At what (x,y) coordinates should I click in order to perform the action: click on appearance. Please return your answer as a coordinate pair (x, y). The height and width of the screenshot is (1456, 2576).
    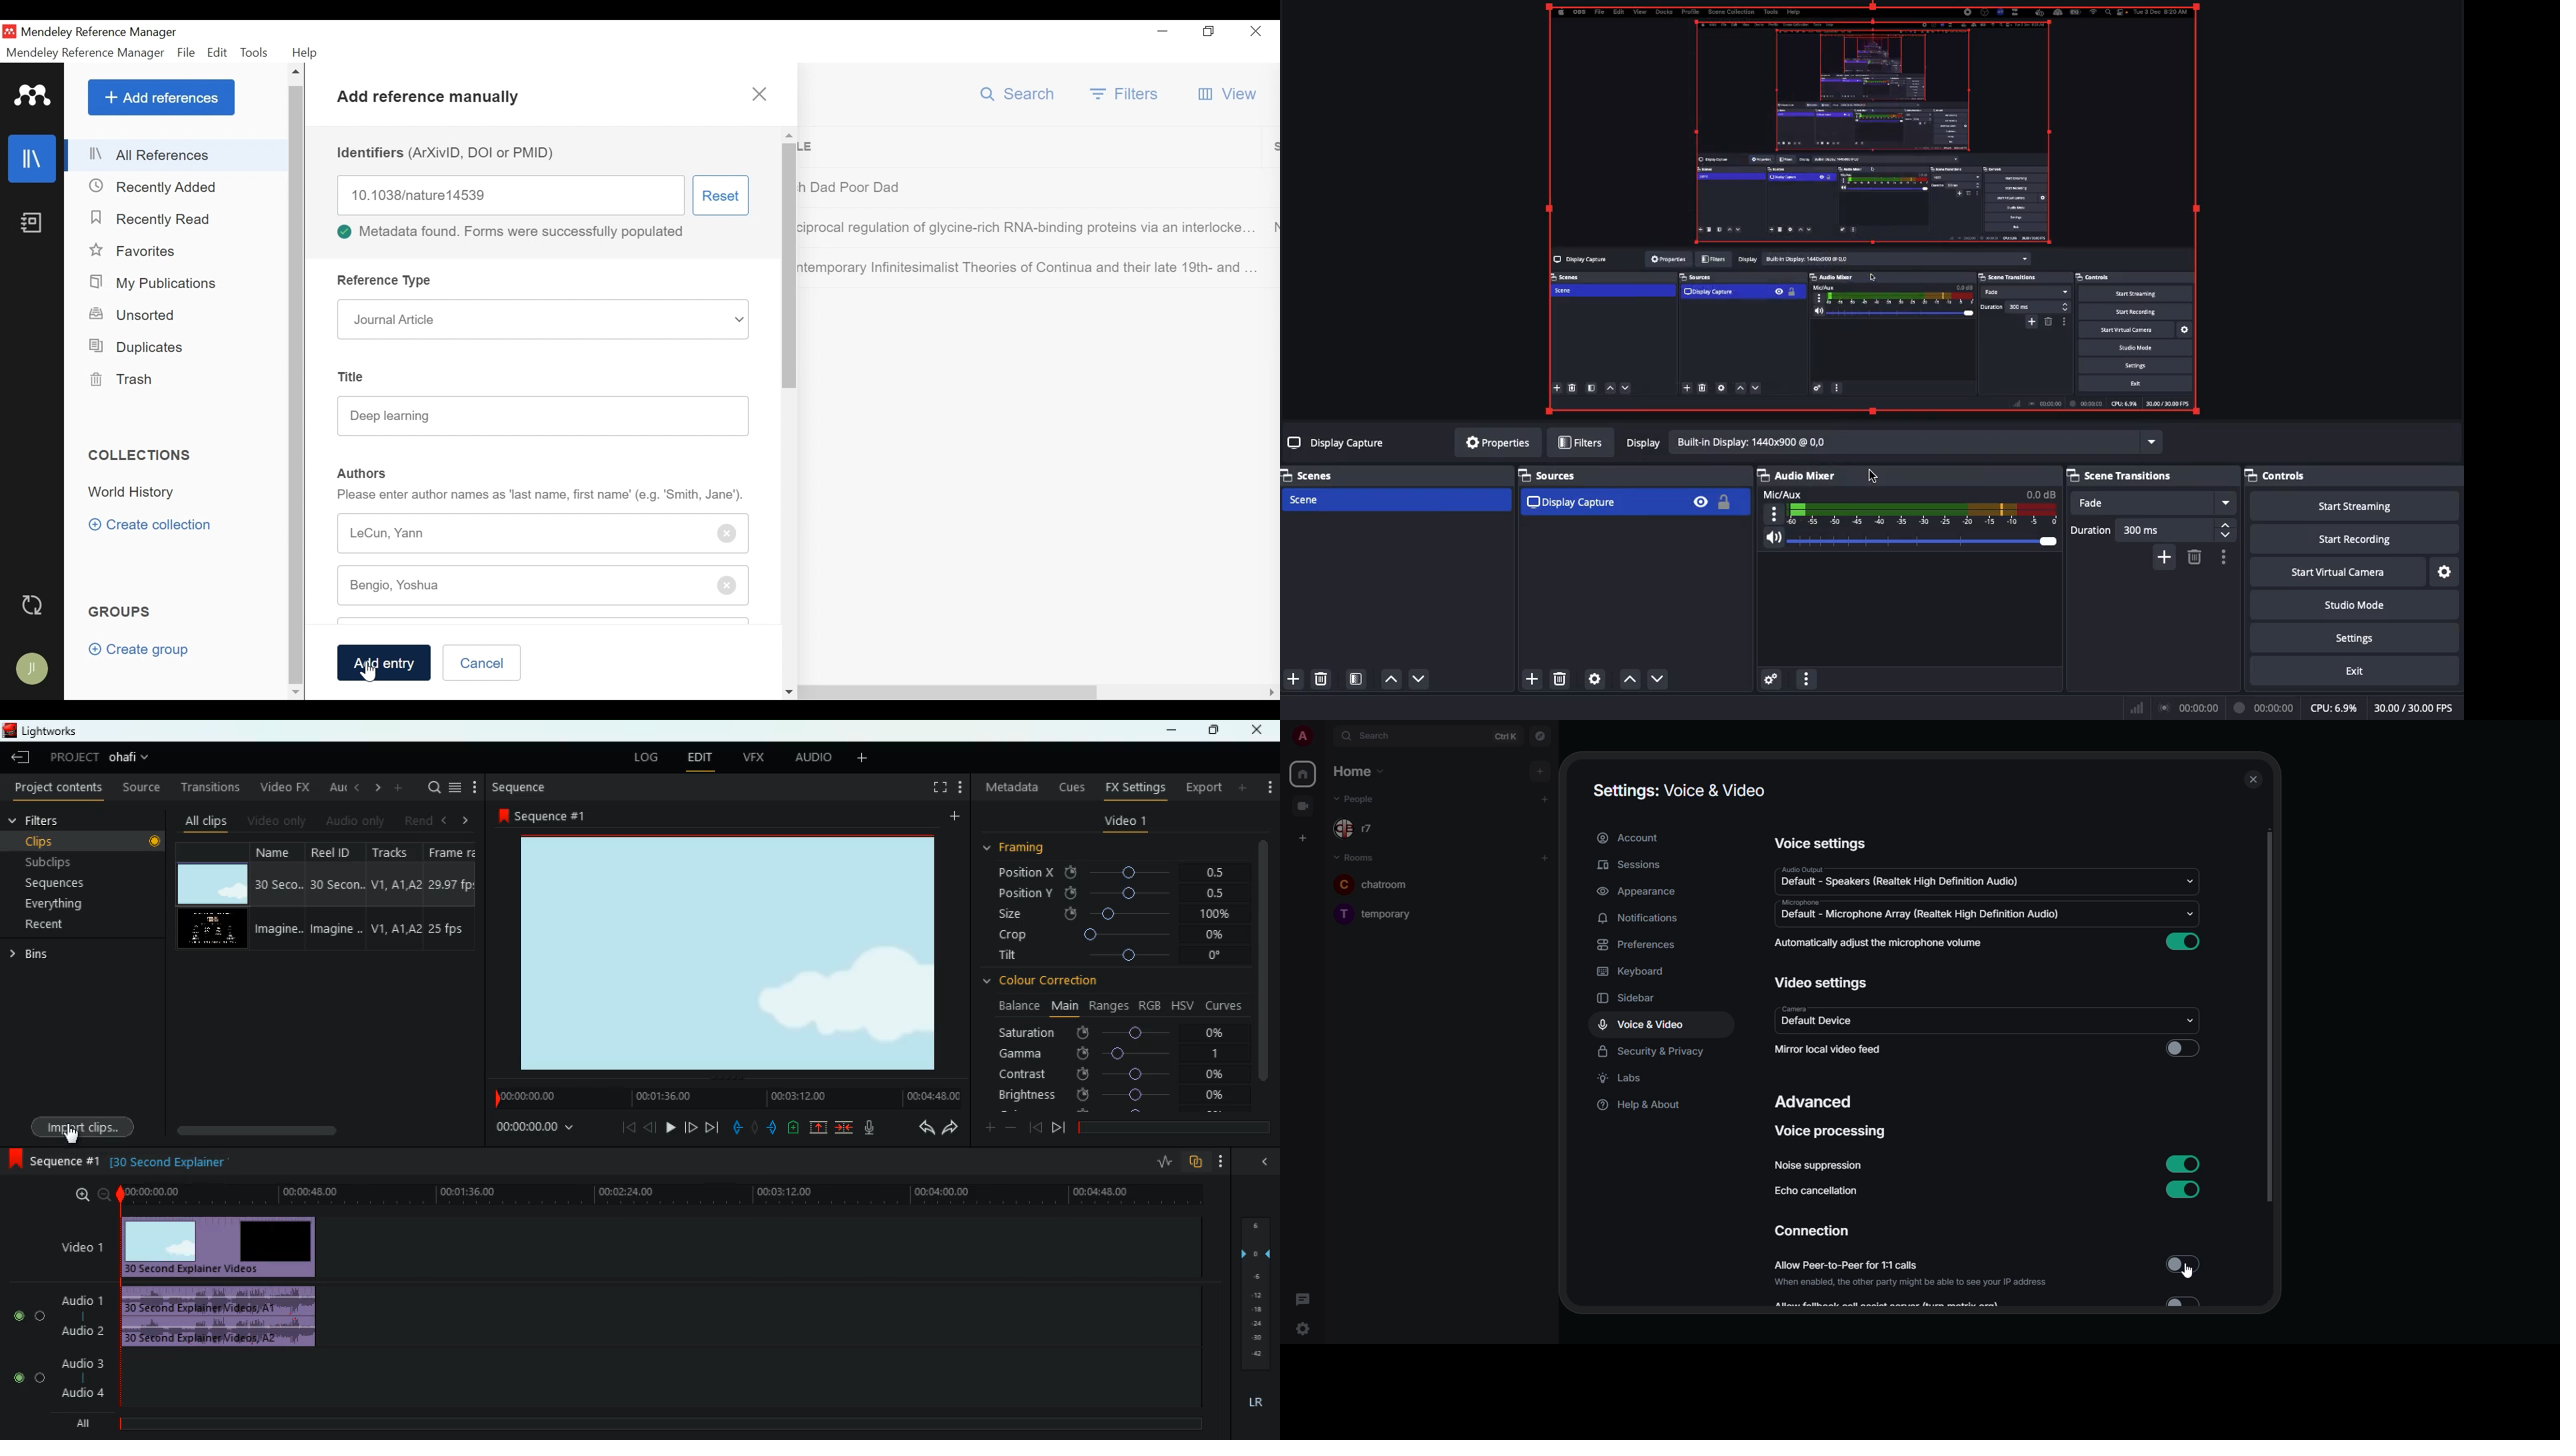
    Looking at the image, I should click on (1639, 893).